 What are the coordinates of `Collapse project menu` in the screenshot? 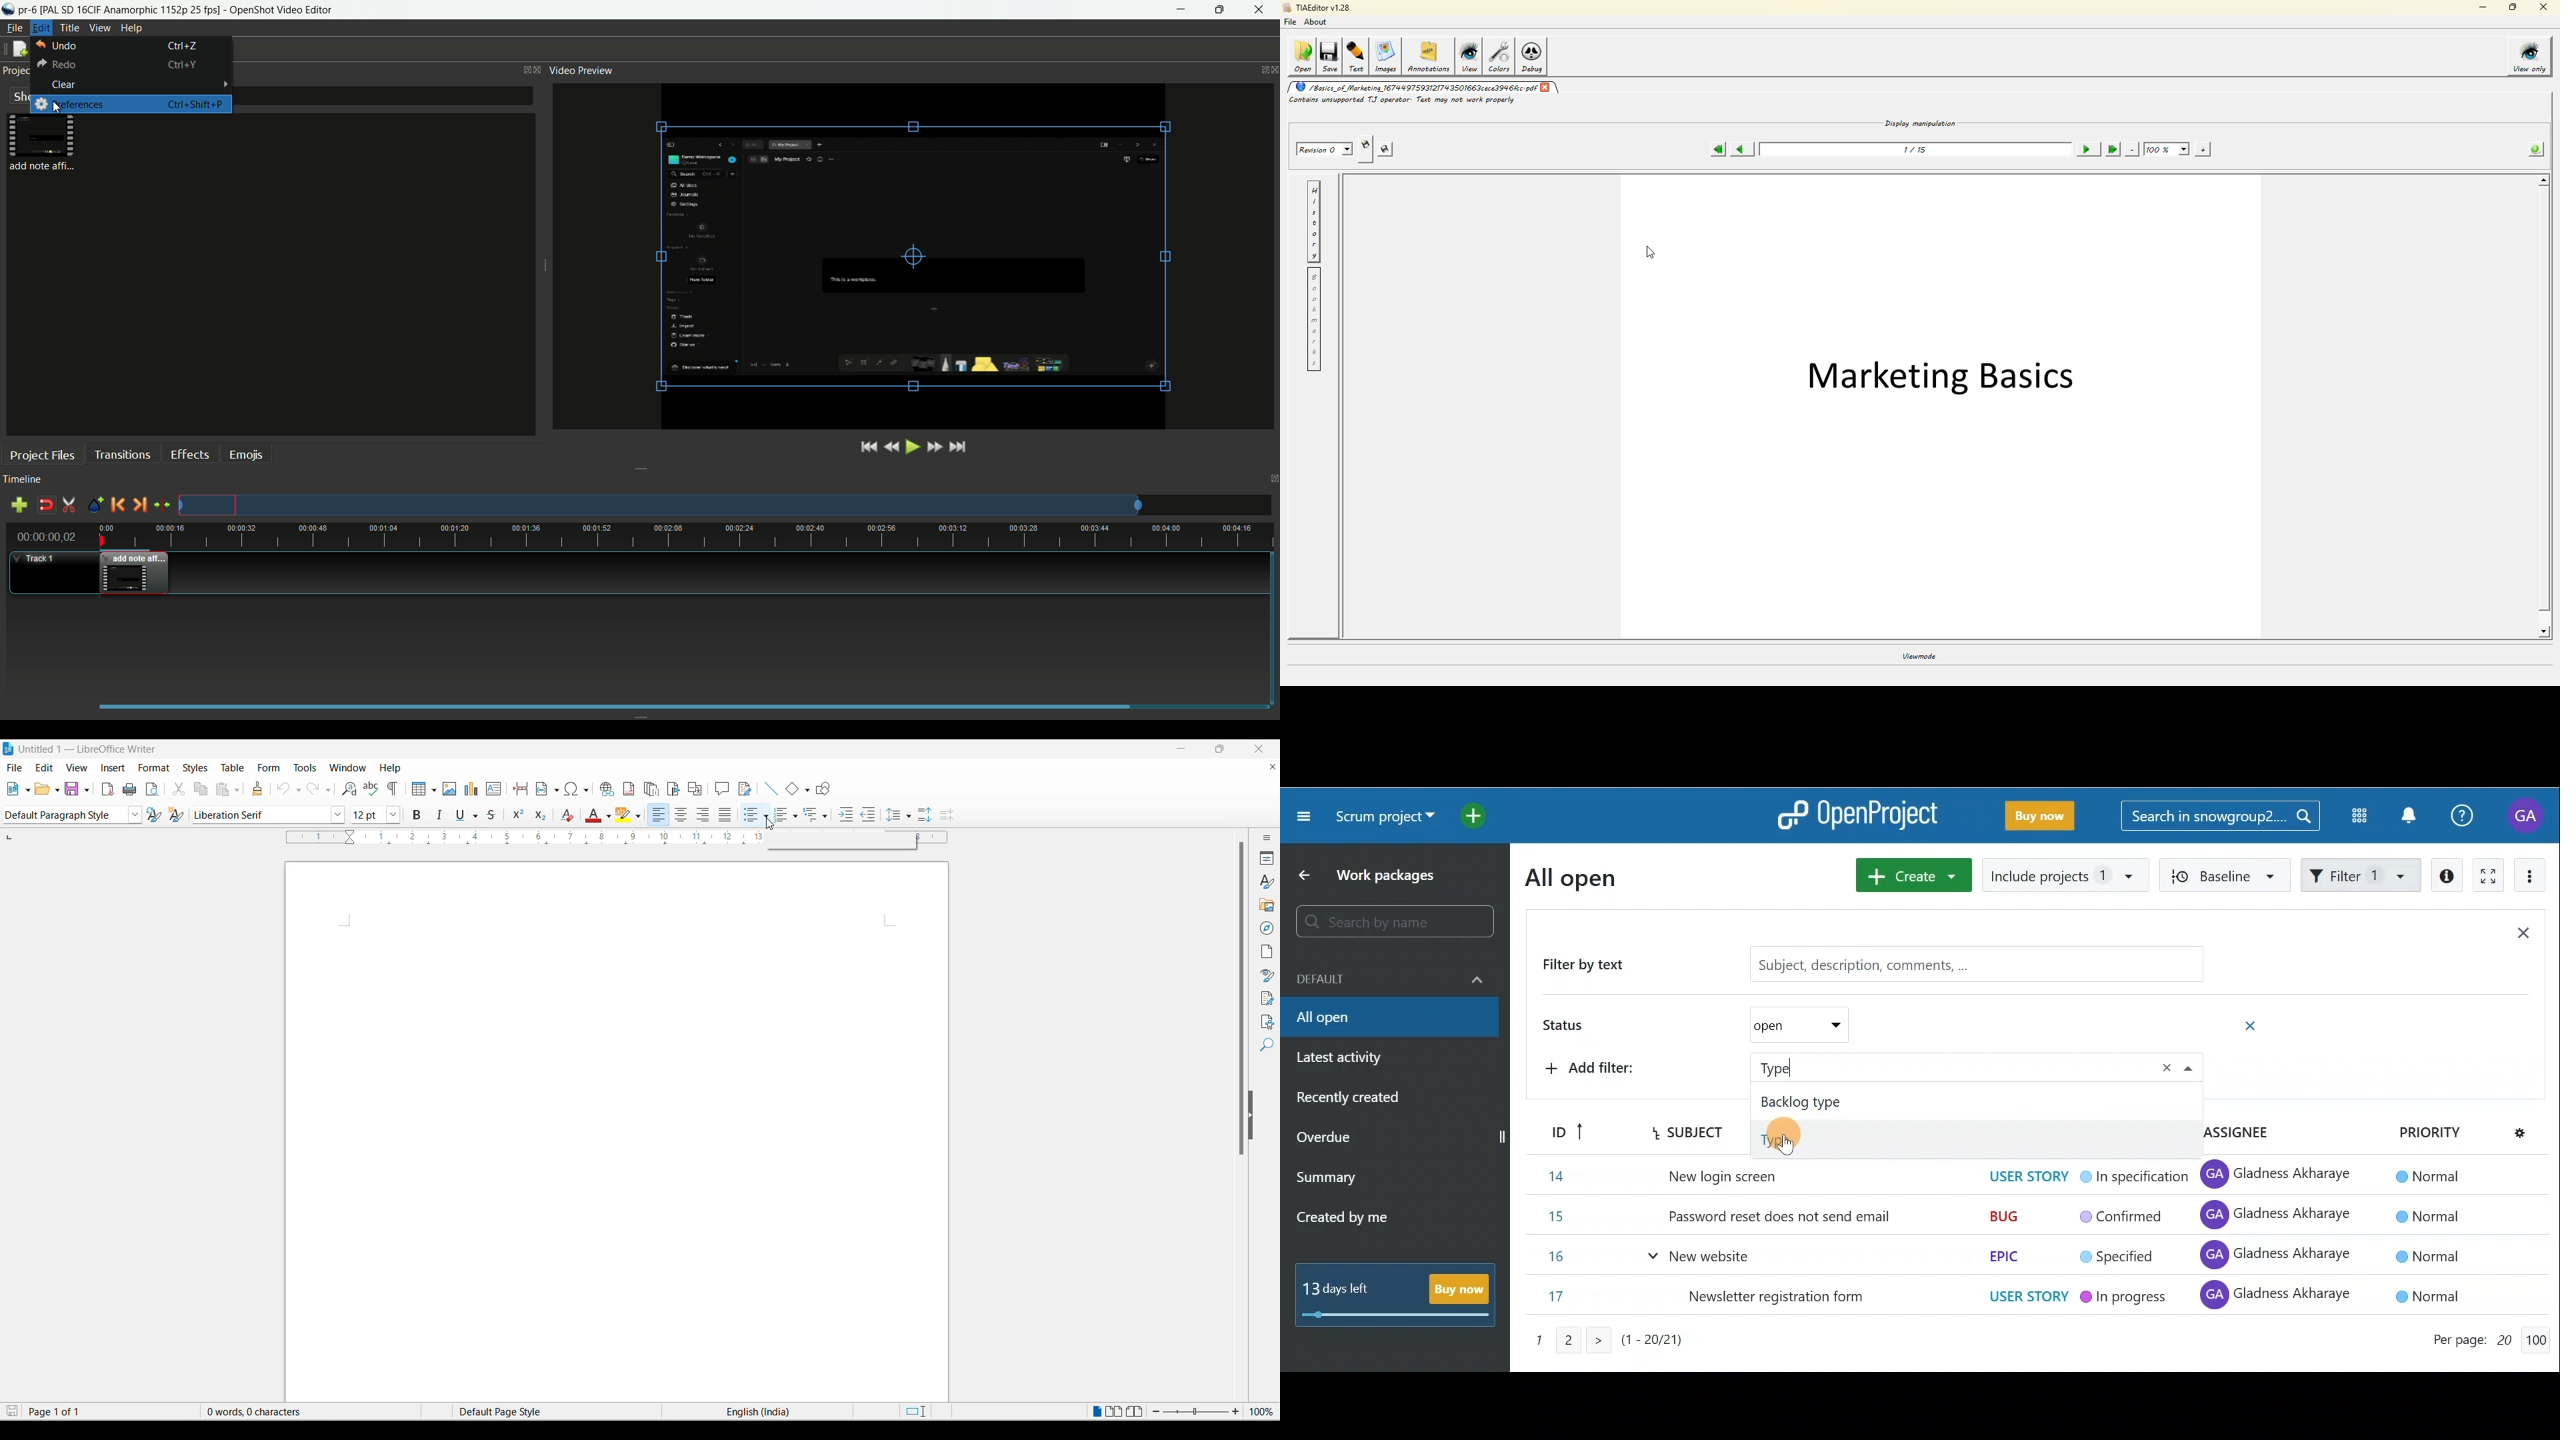 It's located at (1305, 815).